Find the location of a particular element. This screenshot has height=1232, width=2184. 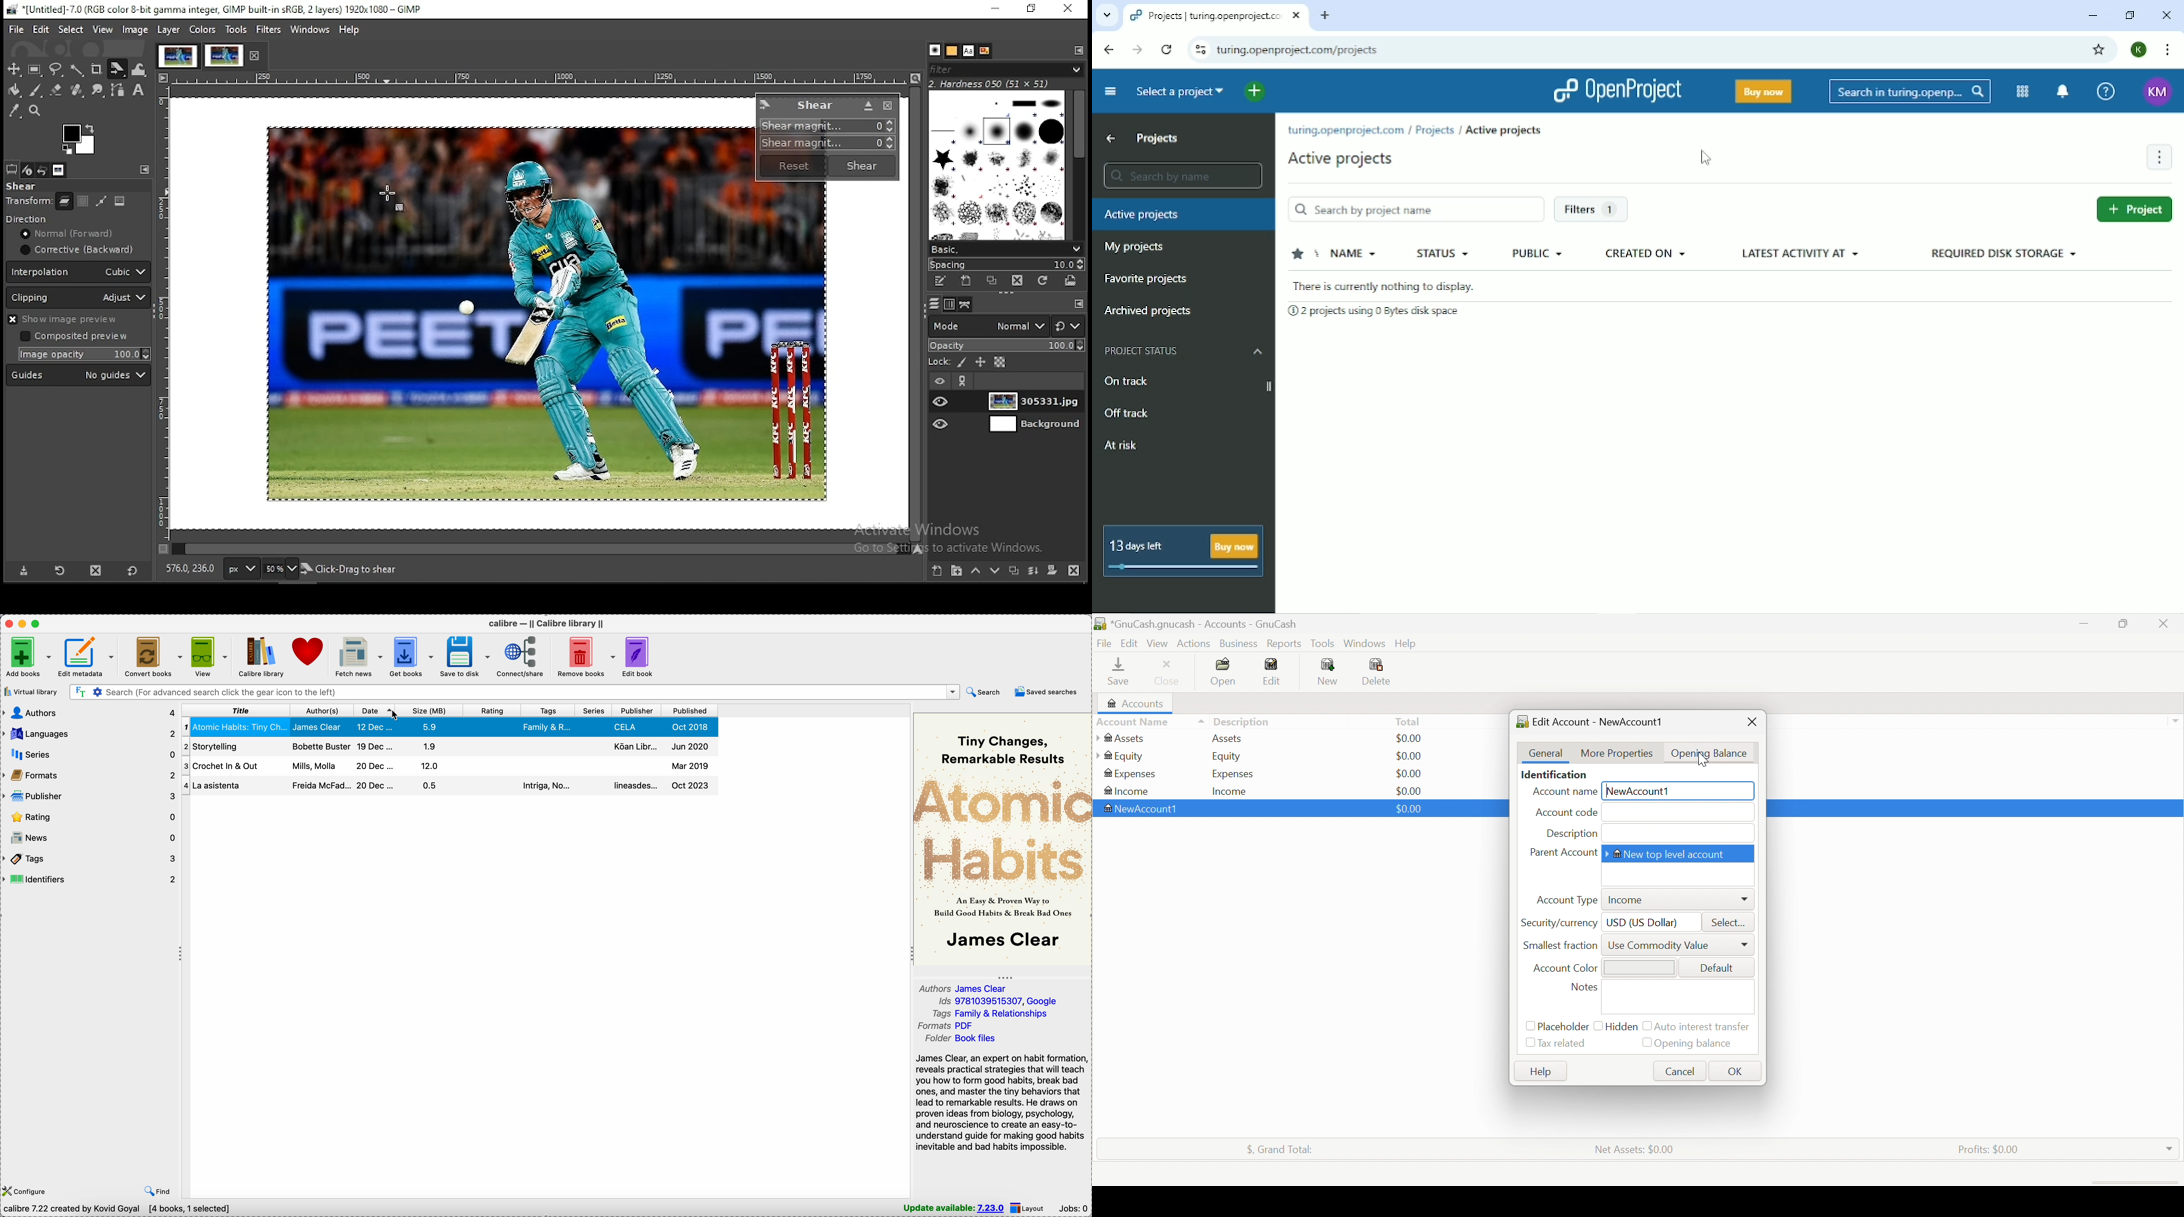

Edit is located at coordinates (1275, 670).